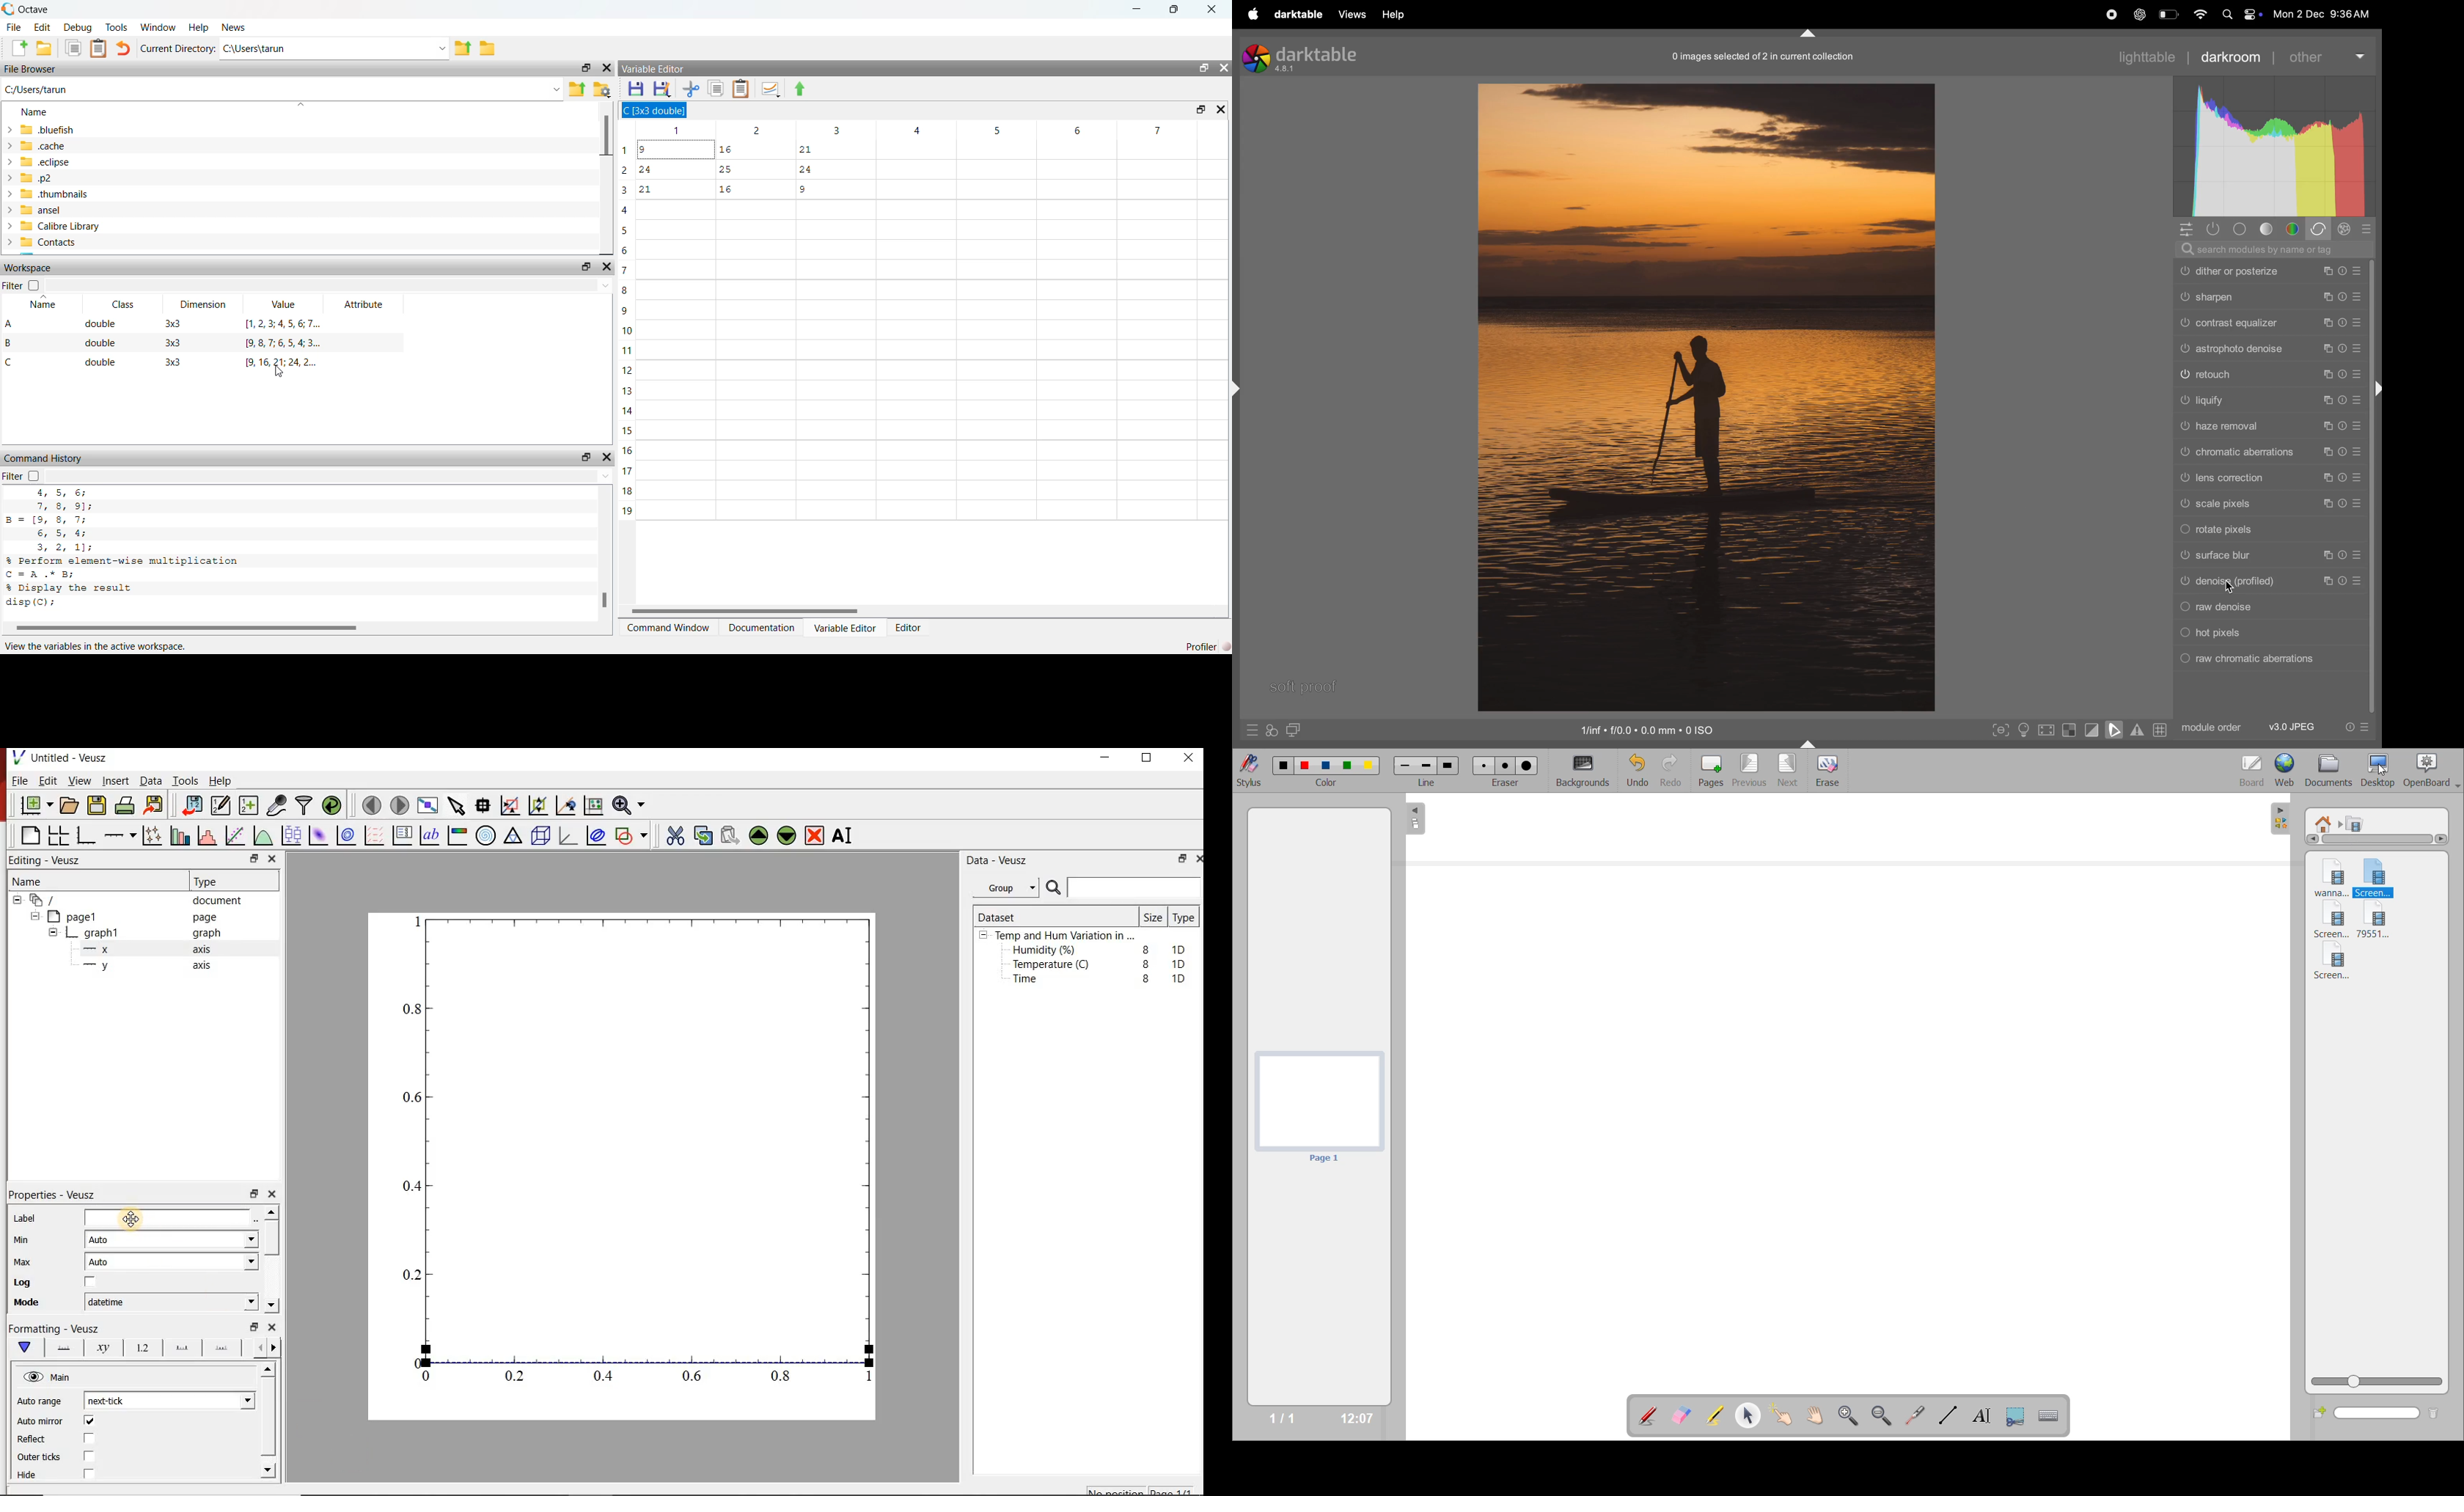  Describe the element at coordinates (2272, 555) in the screenshot. I see `surface blurs` at that location.